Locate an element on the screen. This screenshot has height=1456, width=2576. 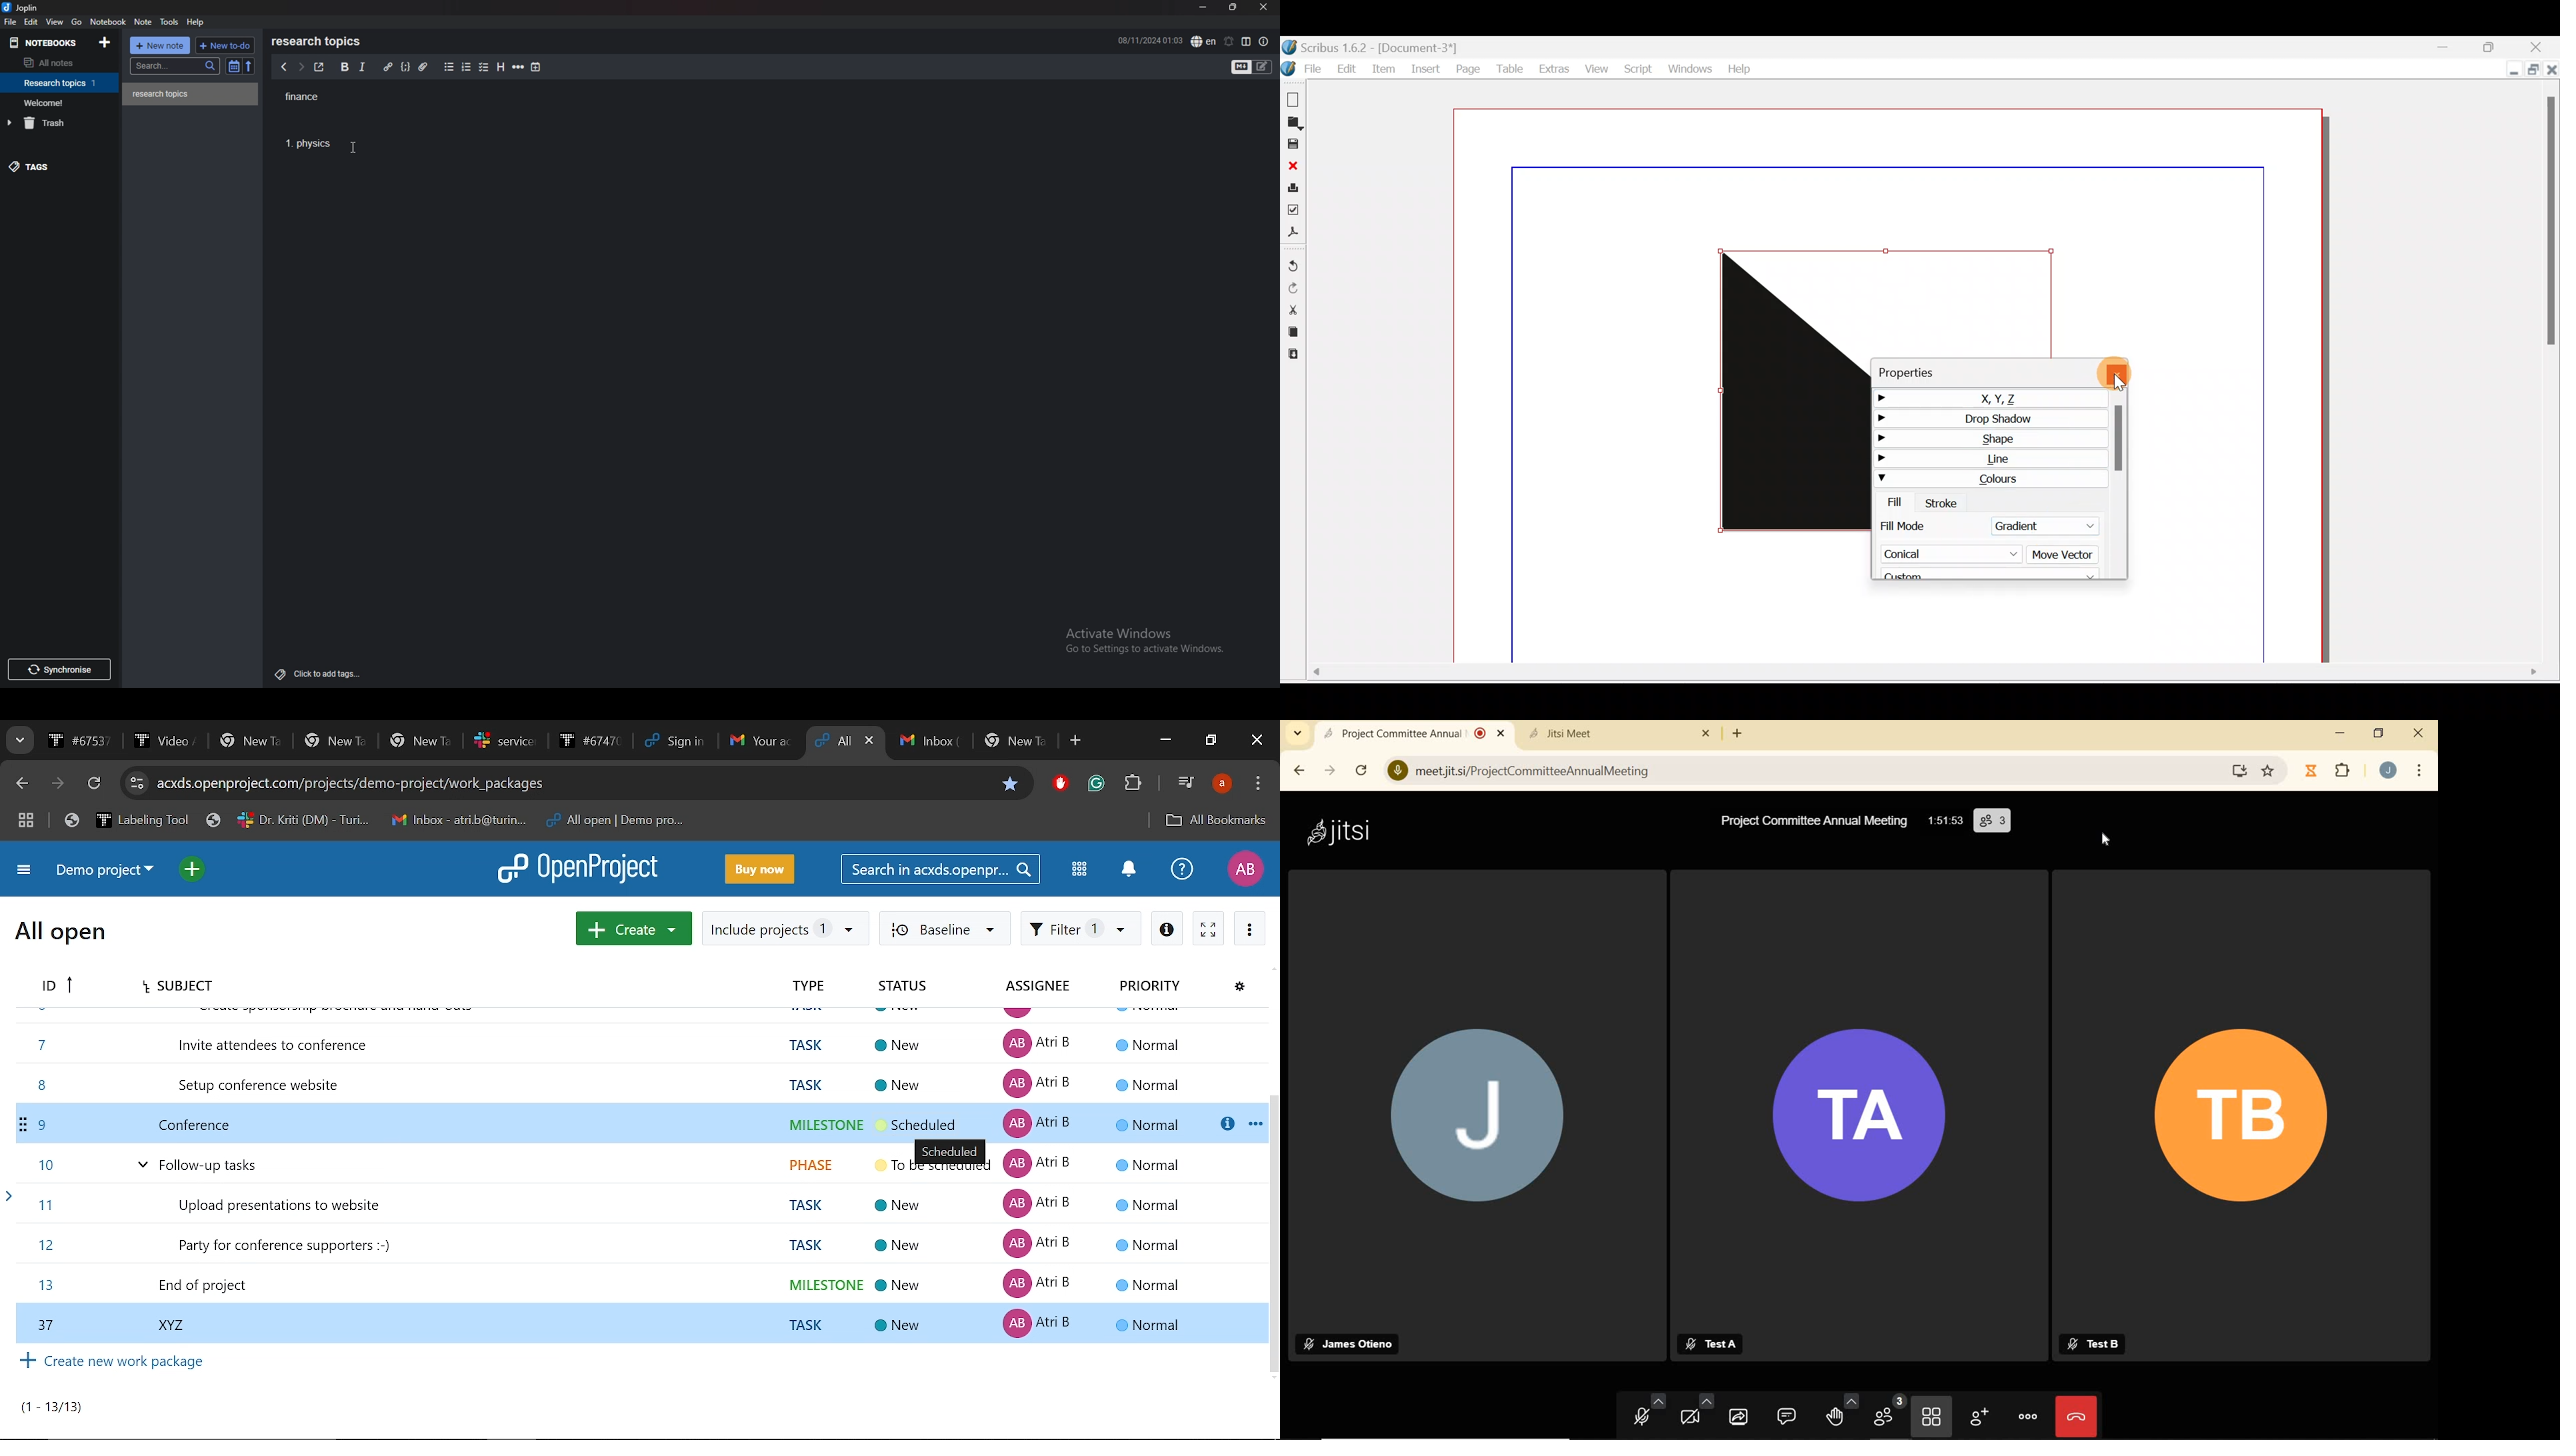
08/11/2024 01:02 is located at coordinates (1149, 40).